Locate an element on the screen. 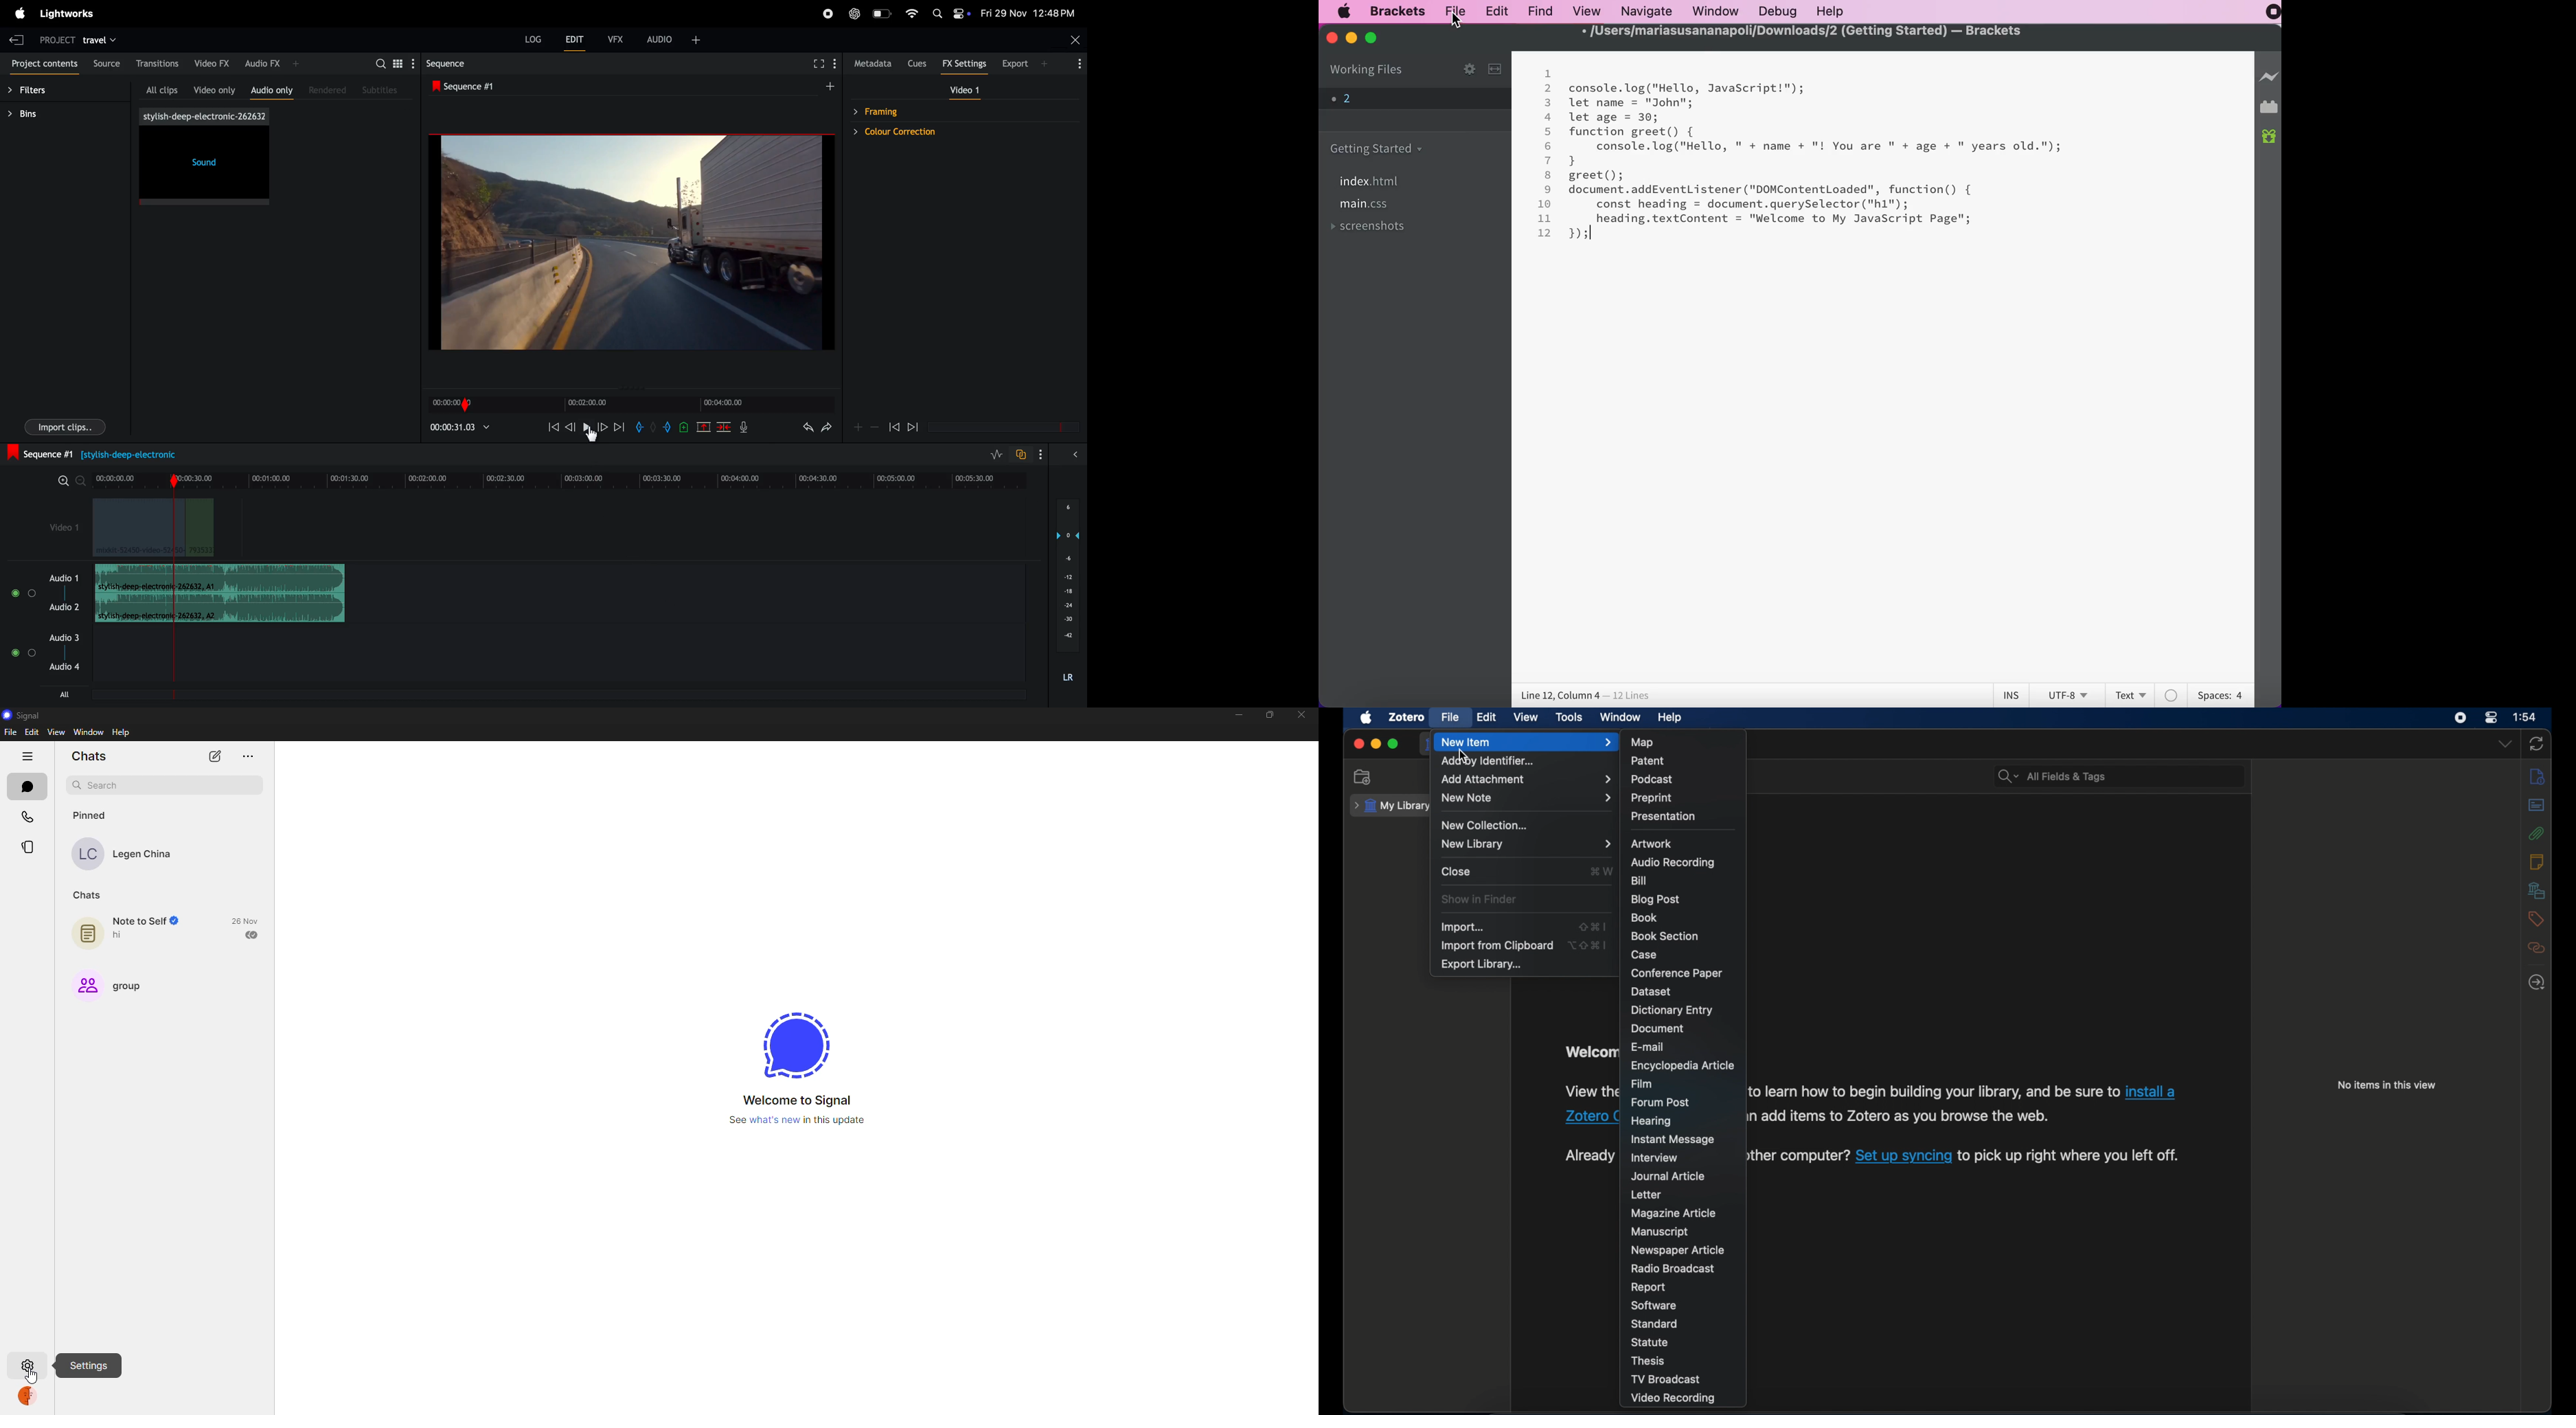 This screenshot has width=2576, height=1428. All Fields & Tags is located at coordinates (2118, 774).